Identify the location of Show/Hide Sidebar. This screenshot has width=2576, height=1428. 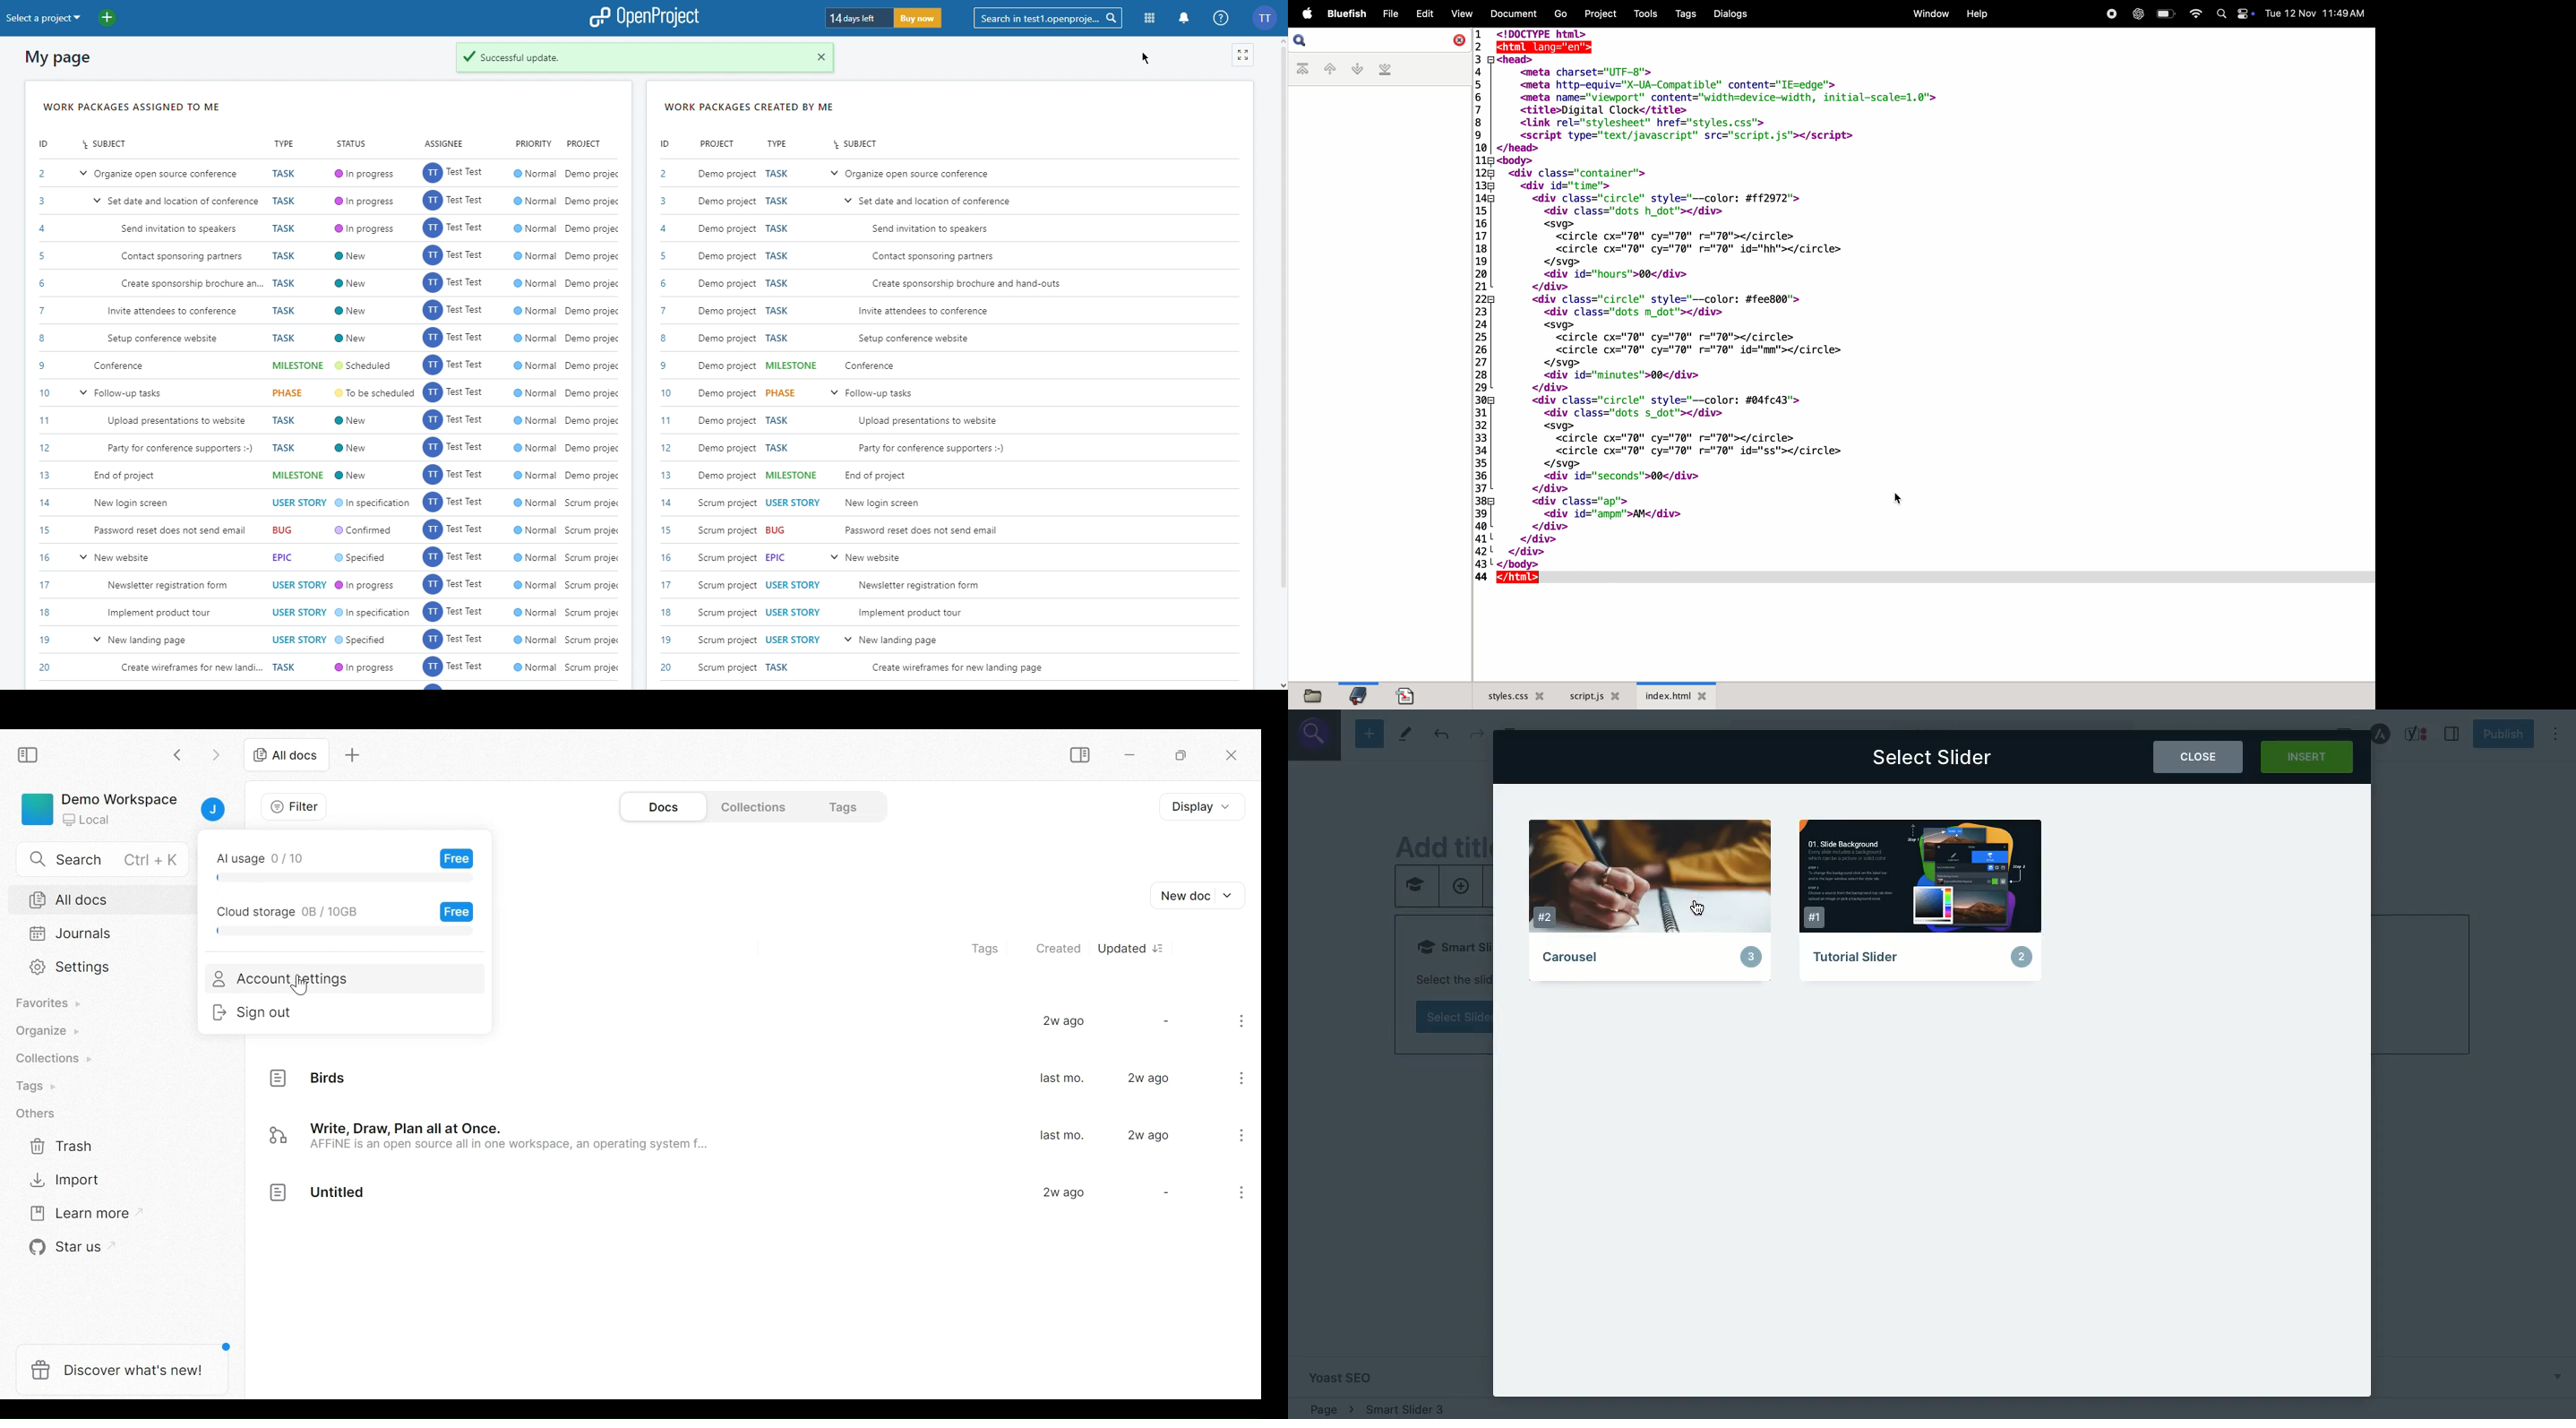
(1079, 754).